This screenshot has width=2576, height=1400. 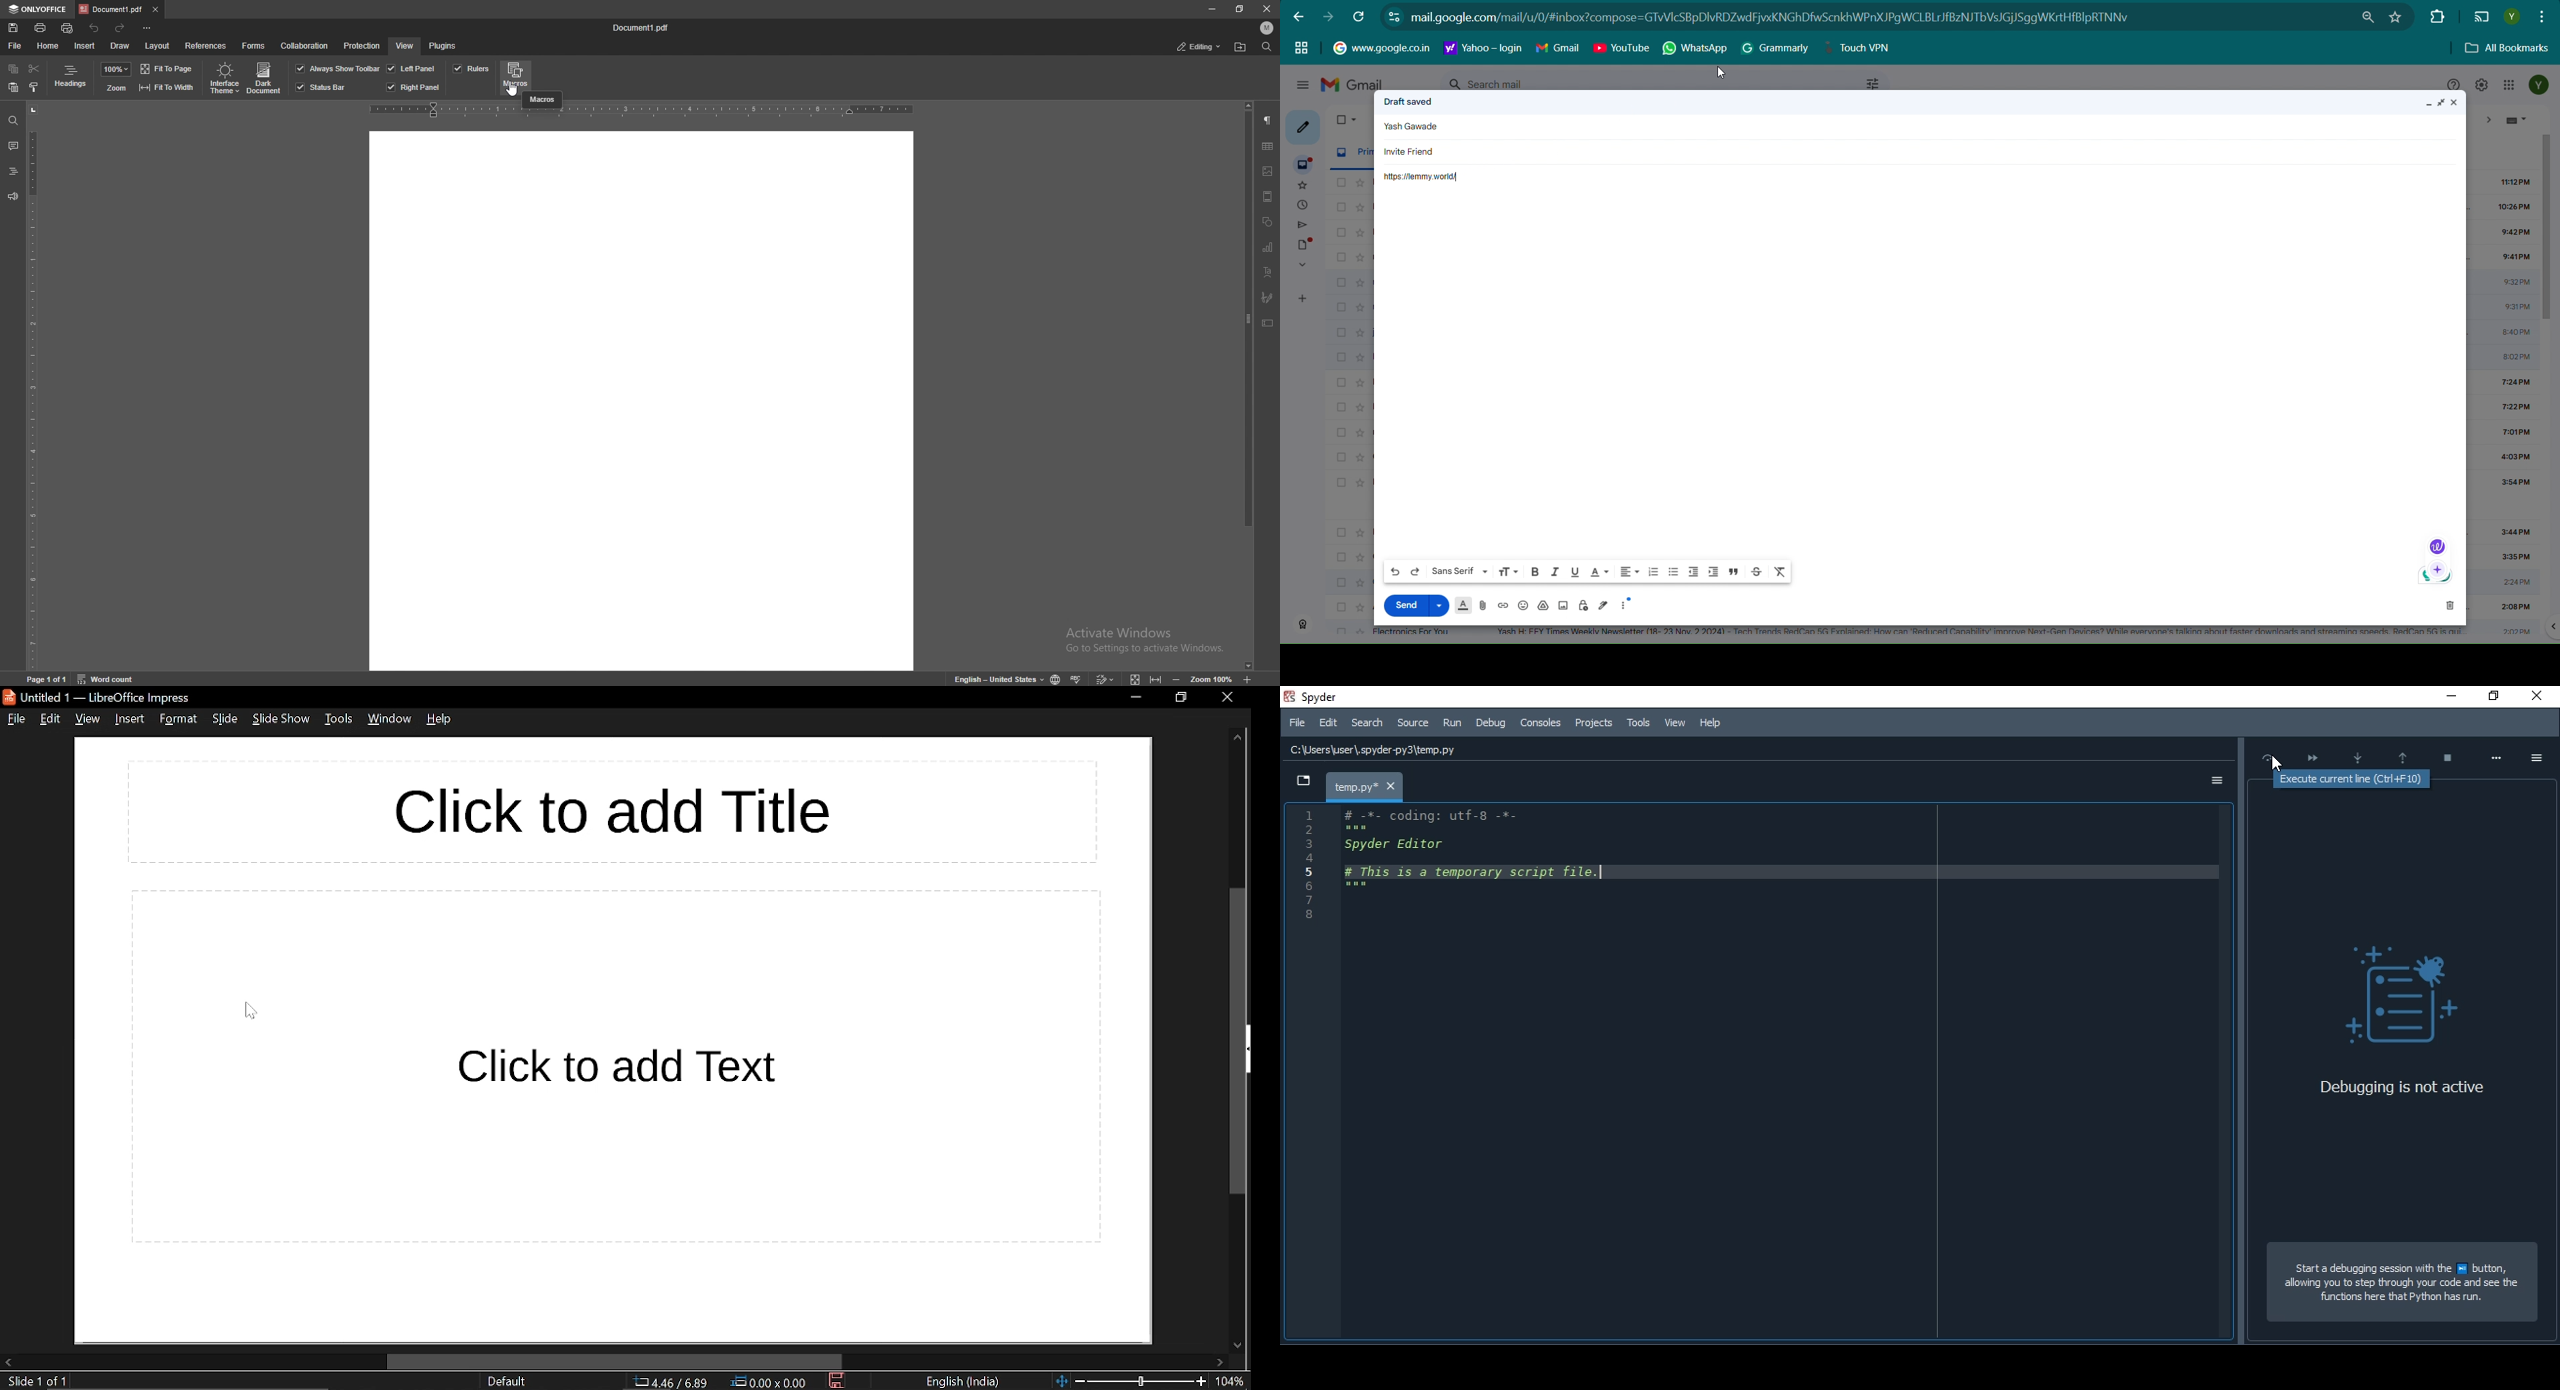 What do you see at coordinates (2401, 1284) in the screenshot?
I see `Start a debugging session with the # button,
allowing you to step through your code and see the
functions here that Python has run.` at bounding box center [2401, 1284].